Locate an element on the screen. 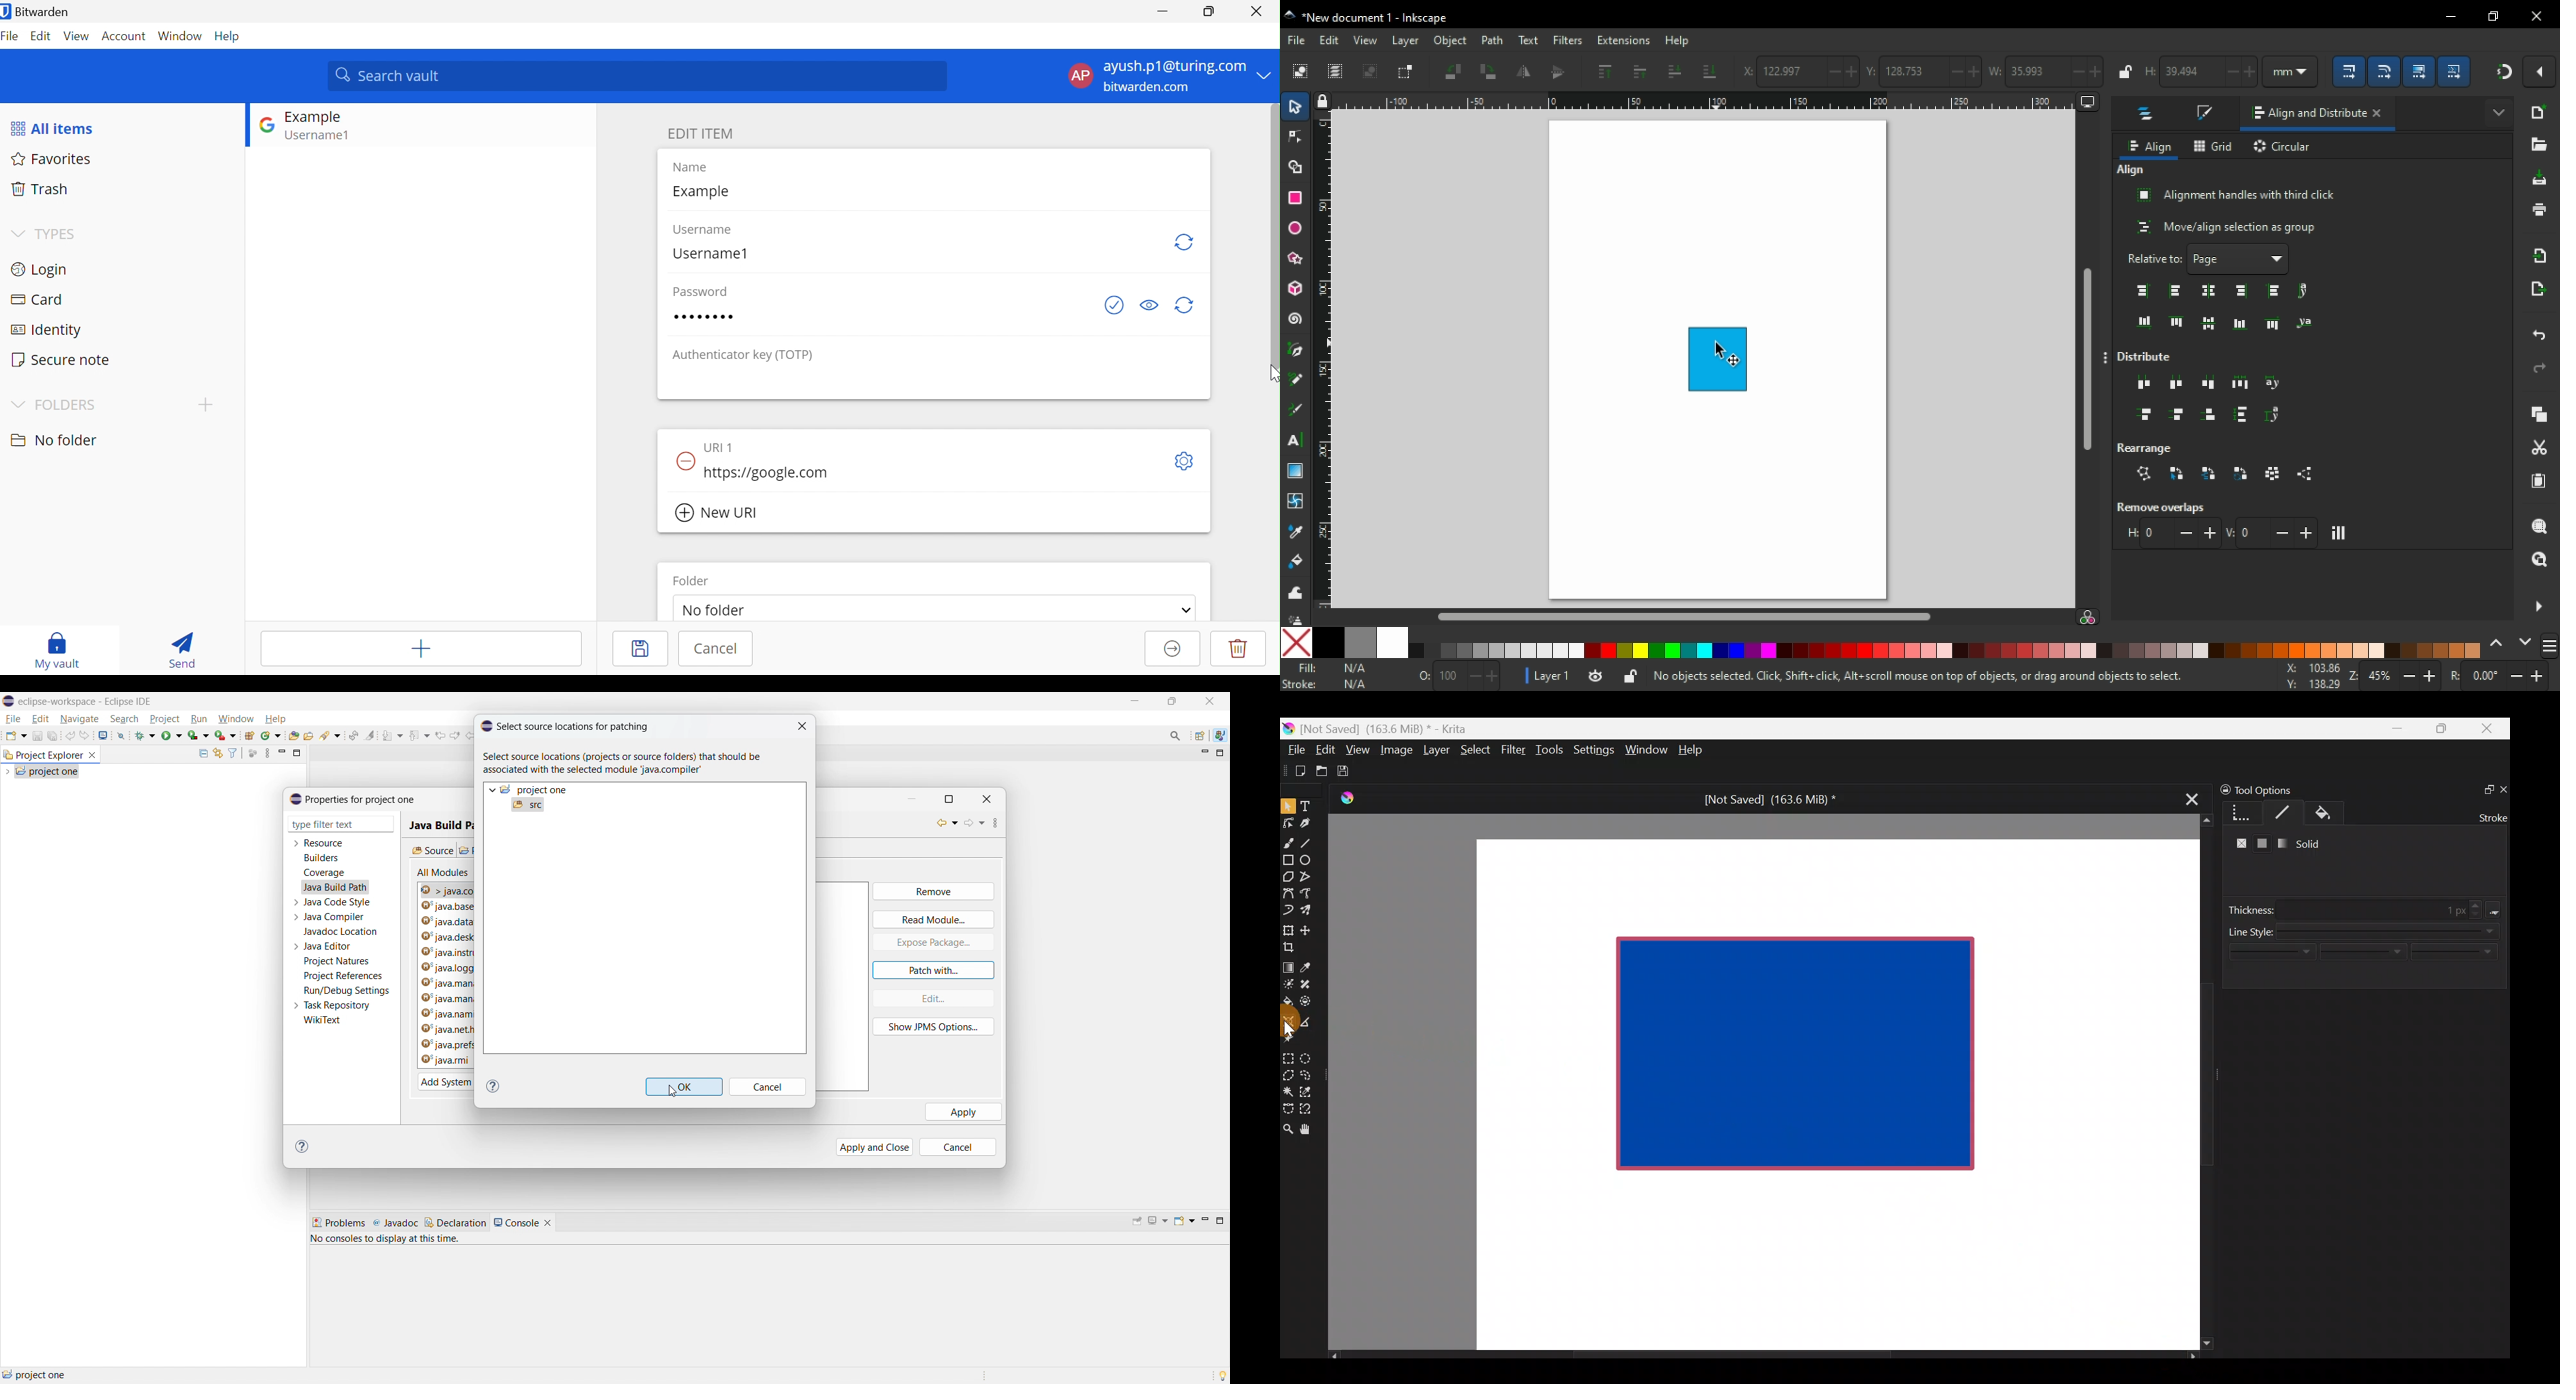 The image size is (2576, 1400). Username is located at coordinates (704, 229).